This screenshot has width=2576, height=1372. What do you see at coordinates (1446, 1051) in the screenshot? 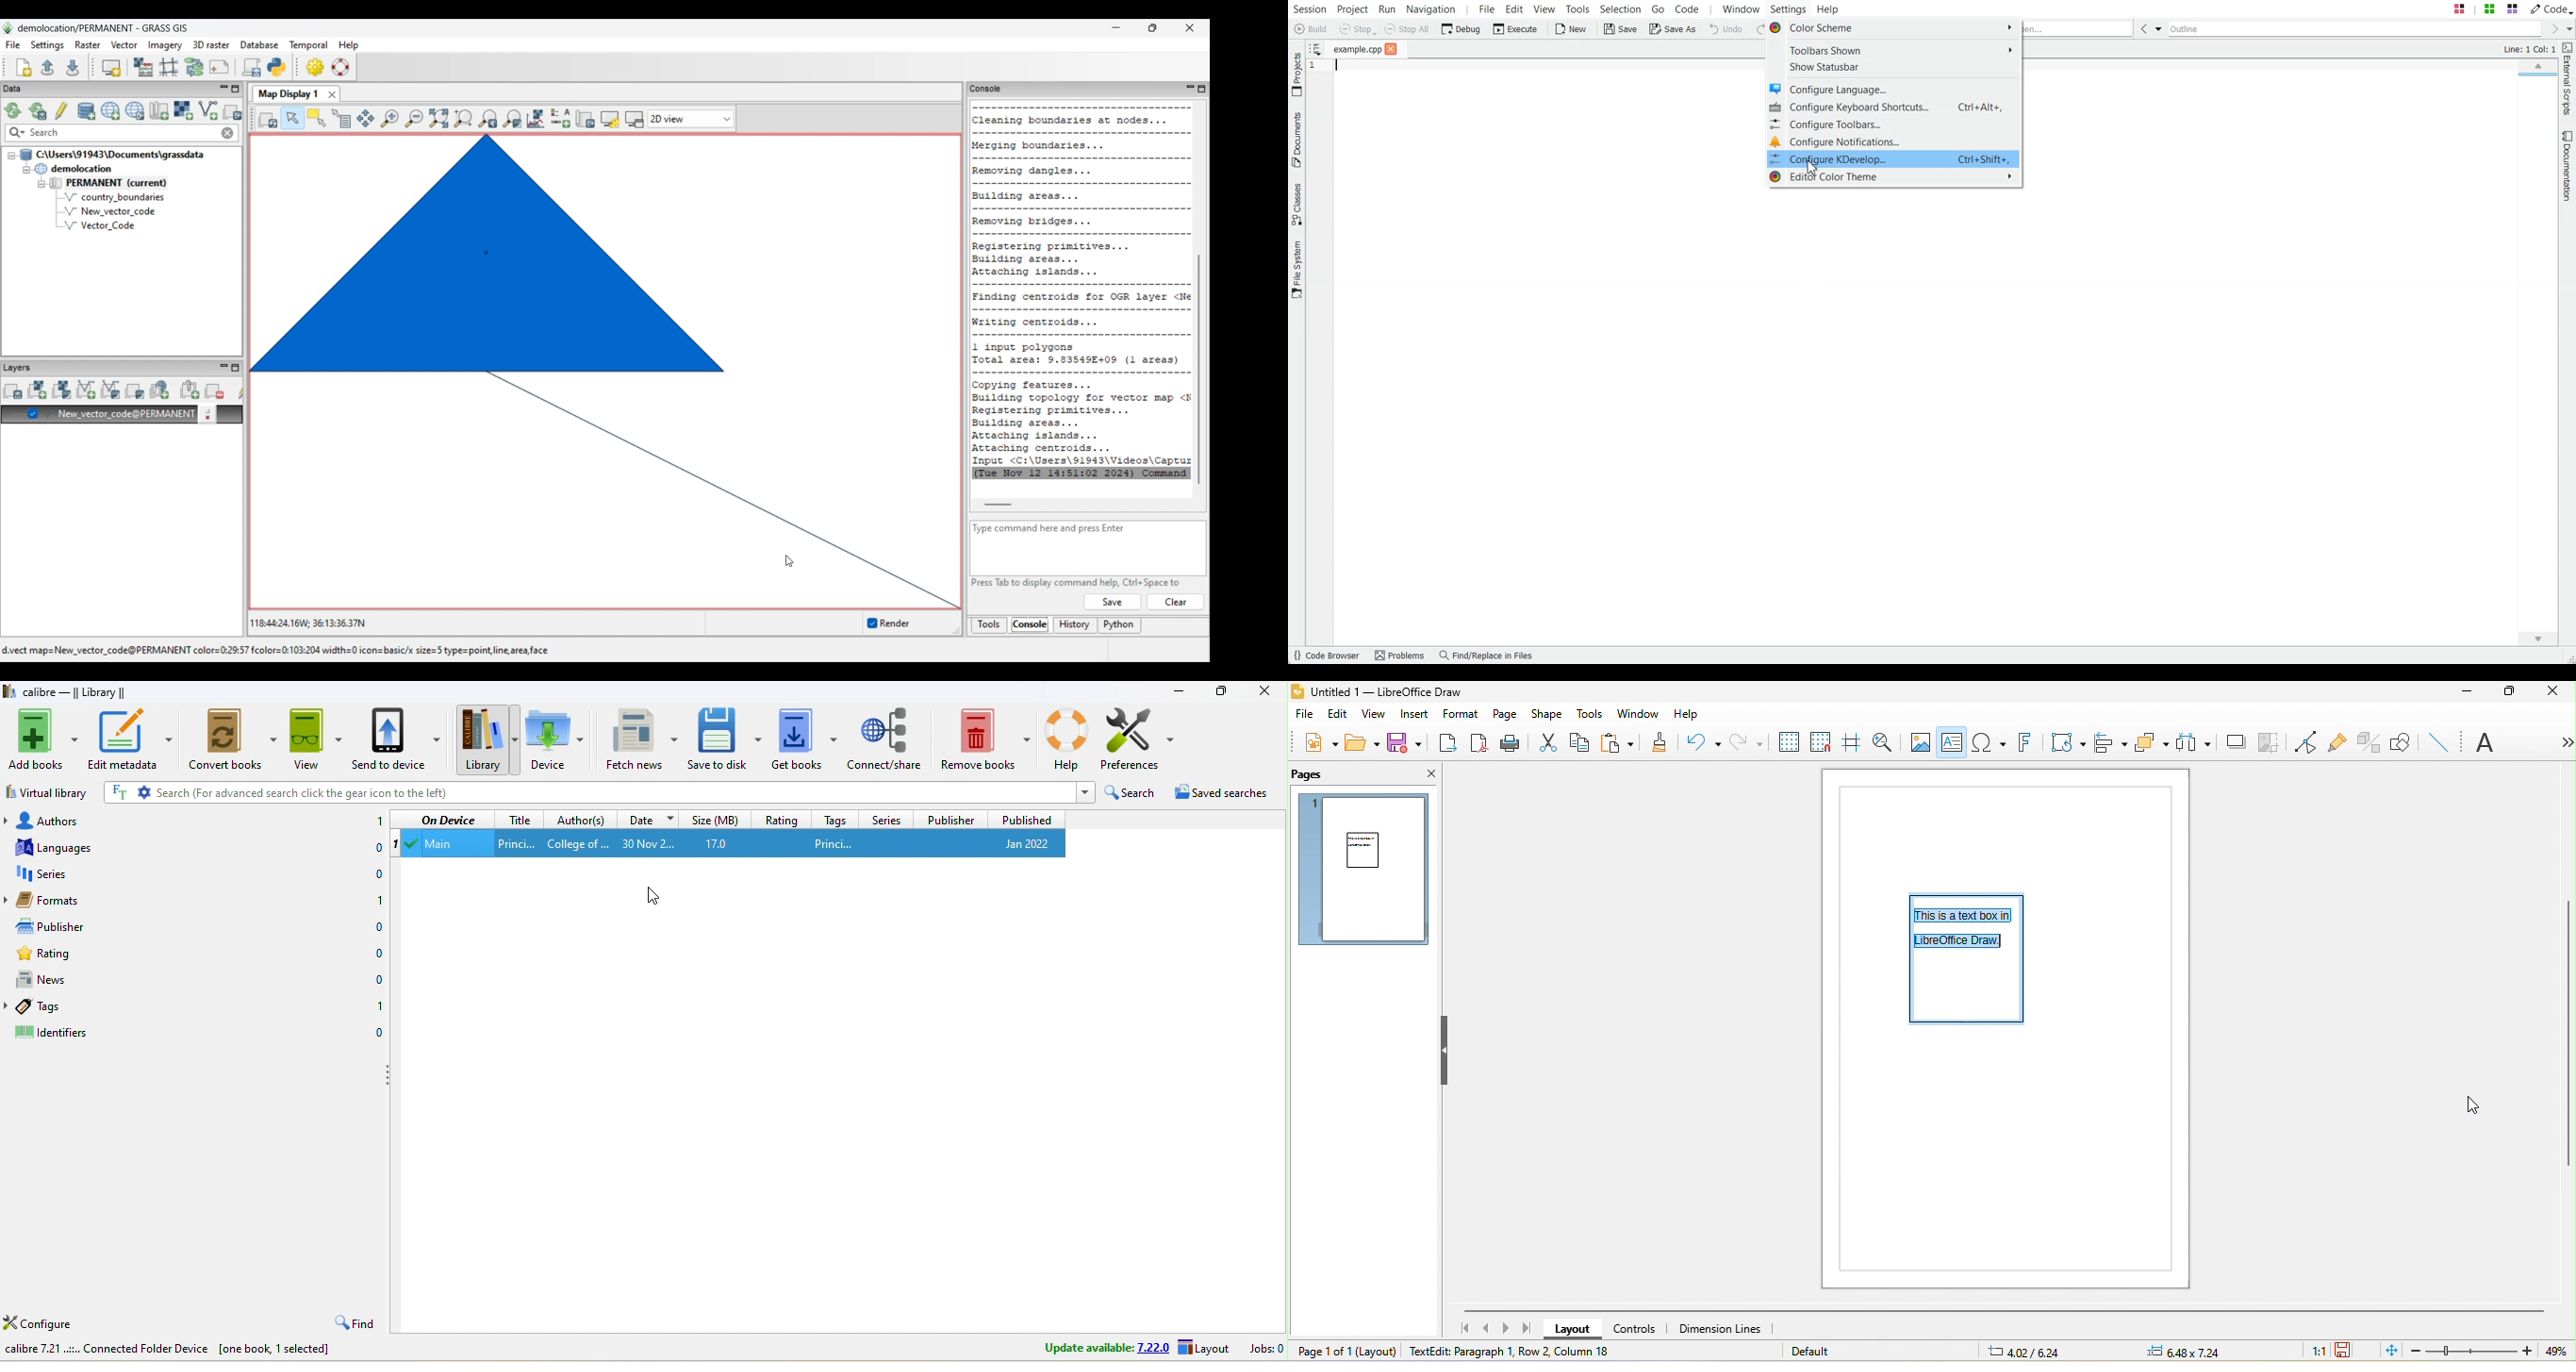
I see `hide` at bounding box center [1446, 1051].